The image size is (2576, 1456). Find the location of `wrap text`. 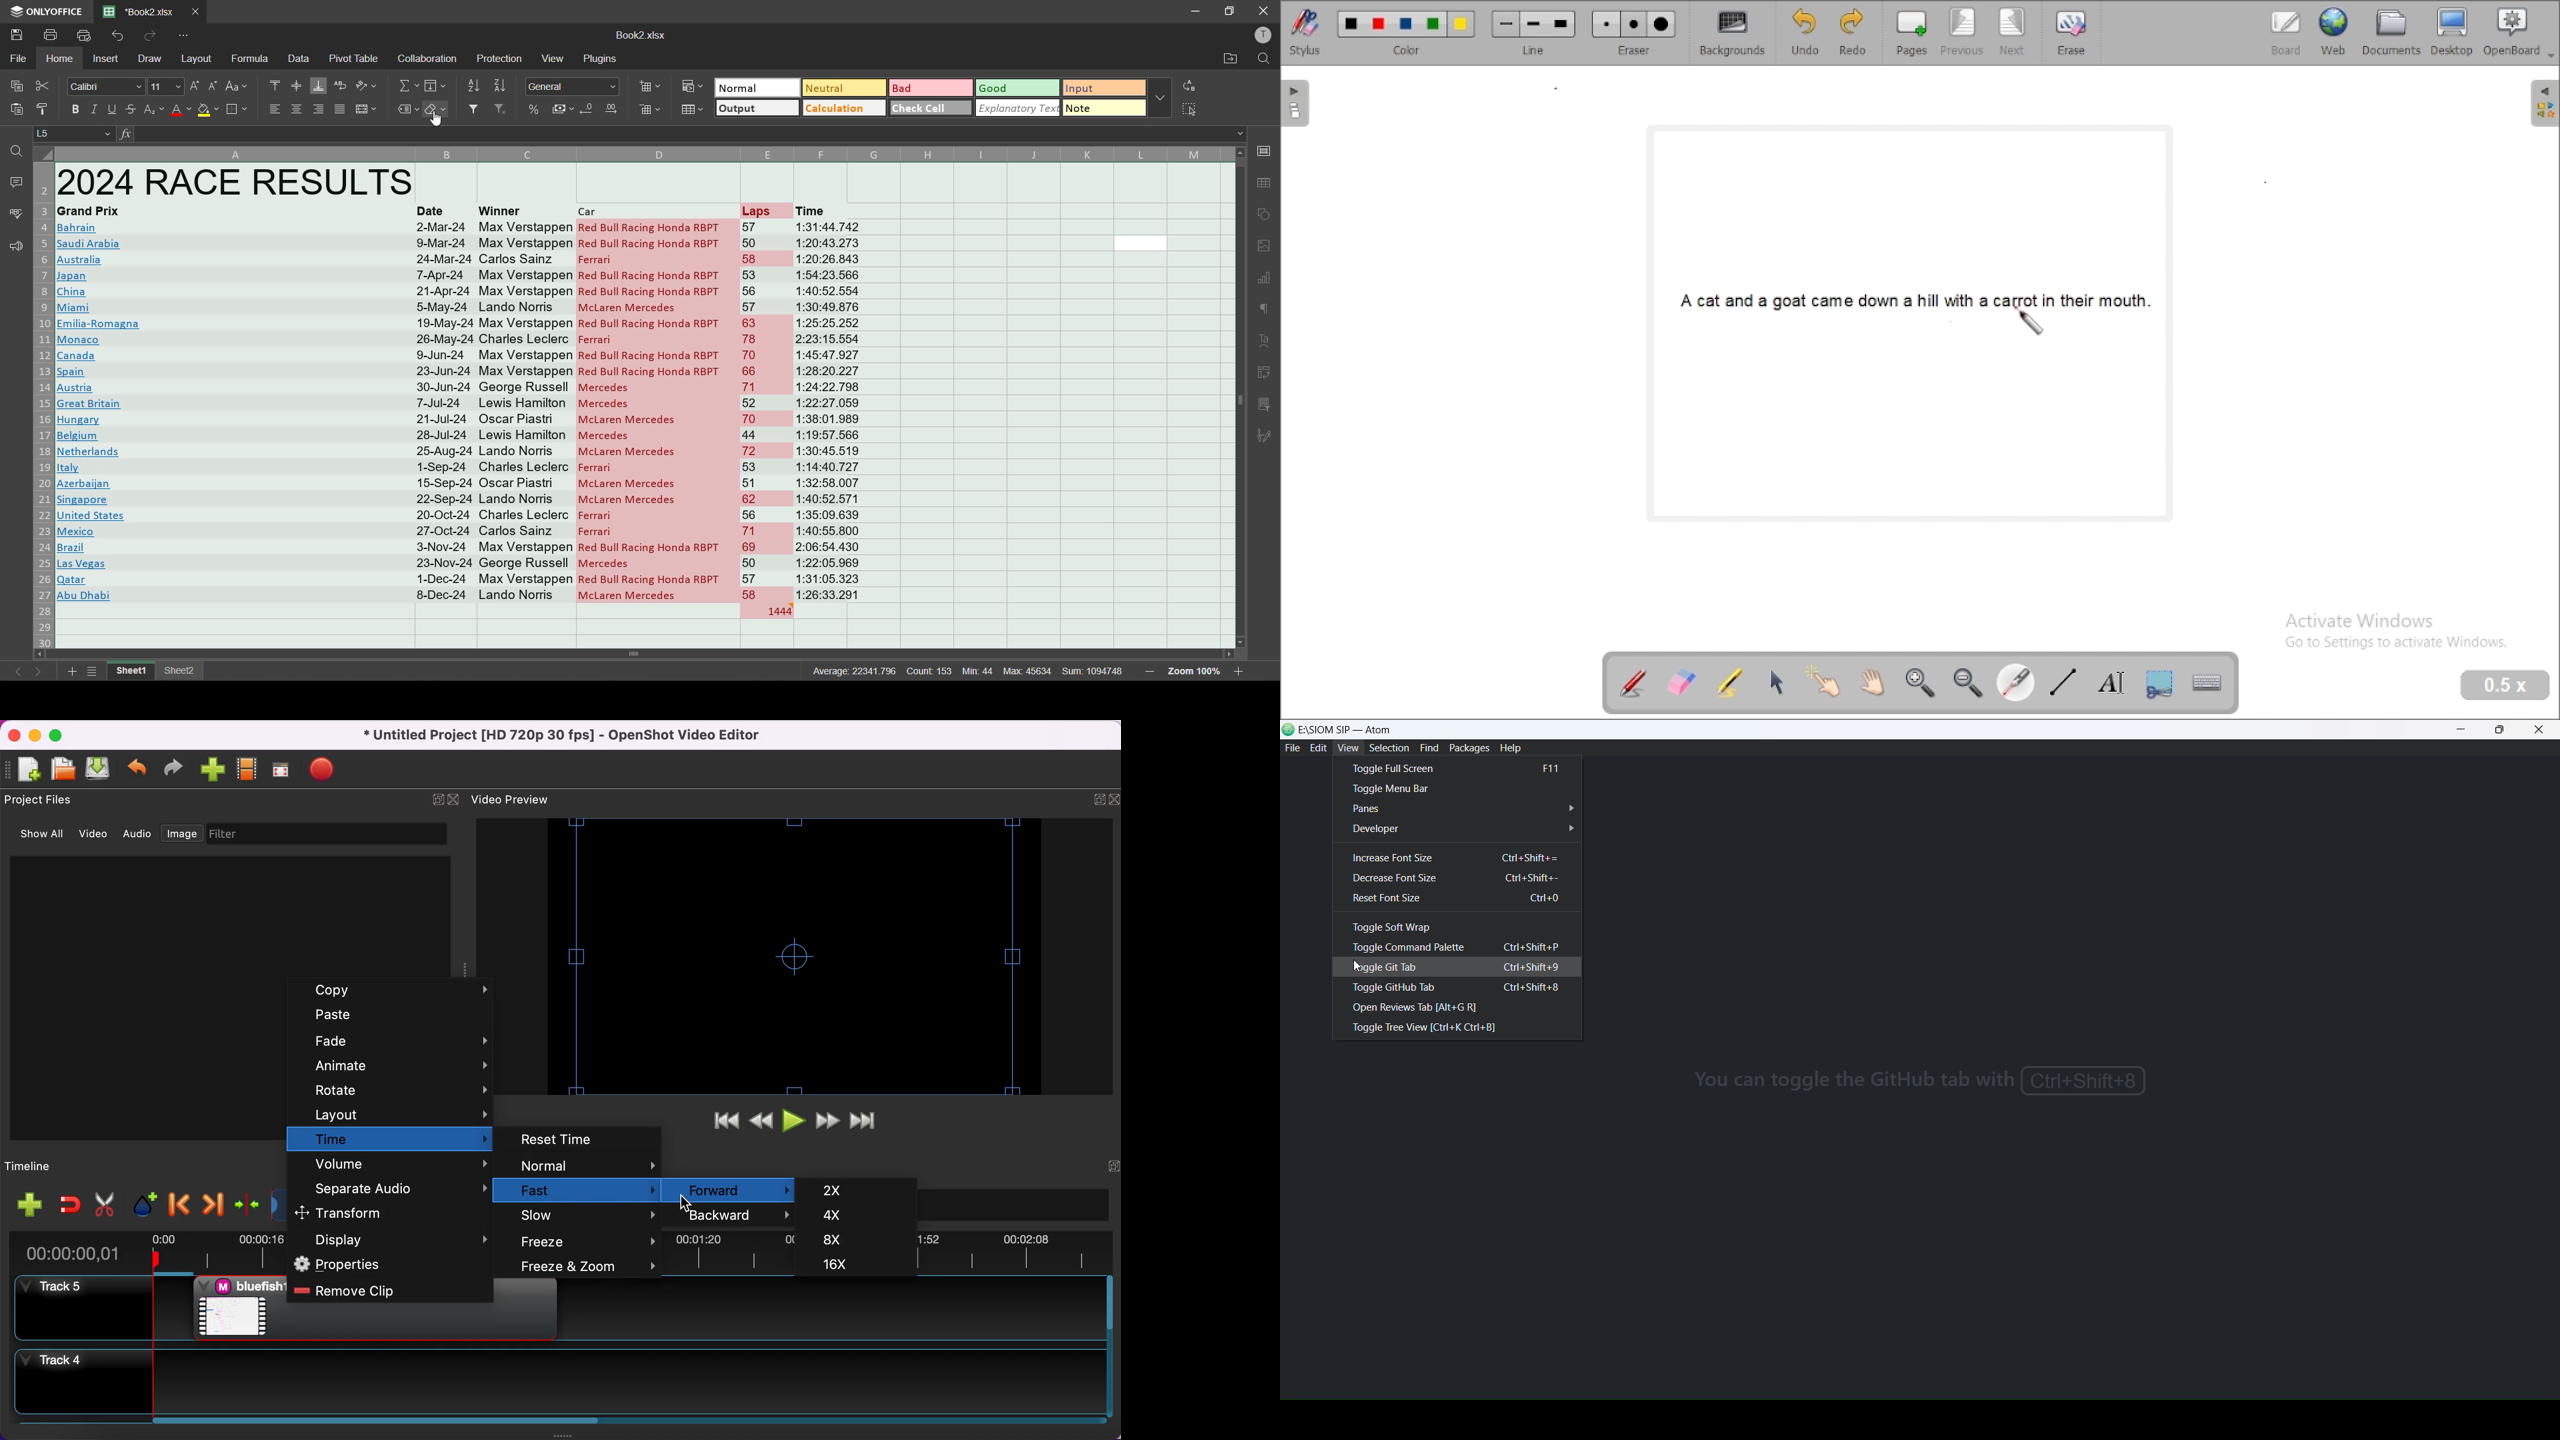

wrap text is located at coordinates (339, 87).